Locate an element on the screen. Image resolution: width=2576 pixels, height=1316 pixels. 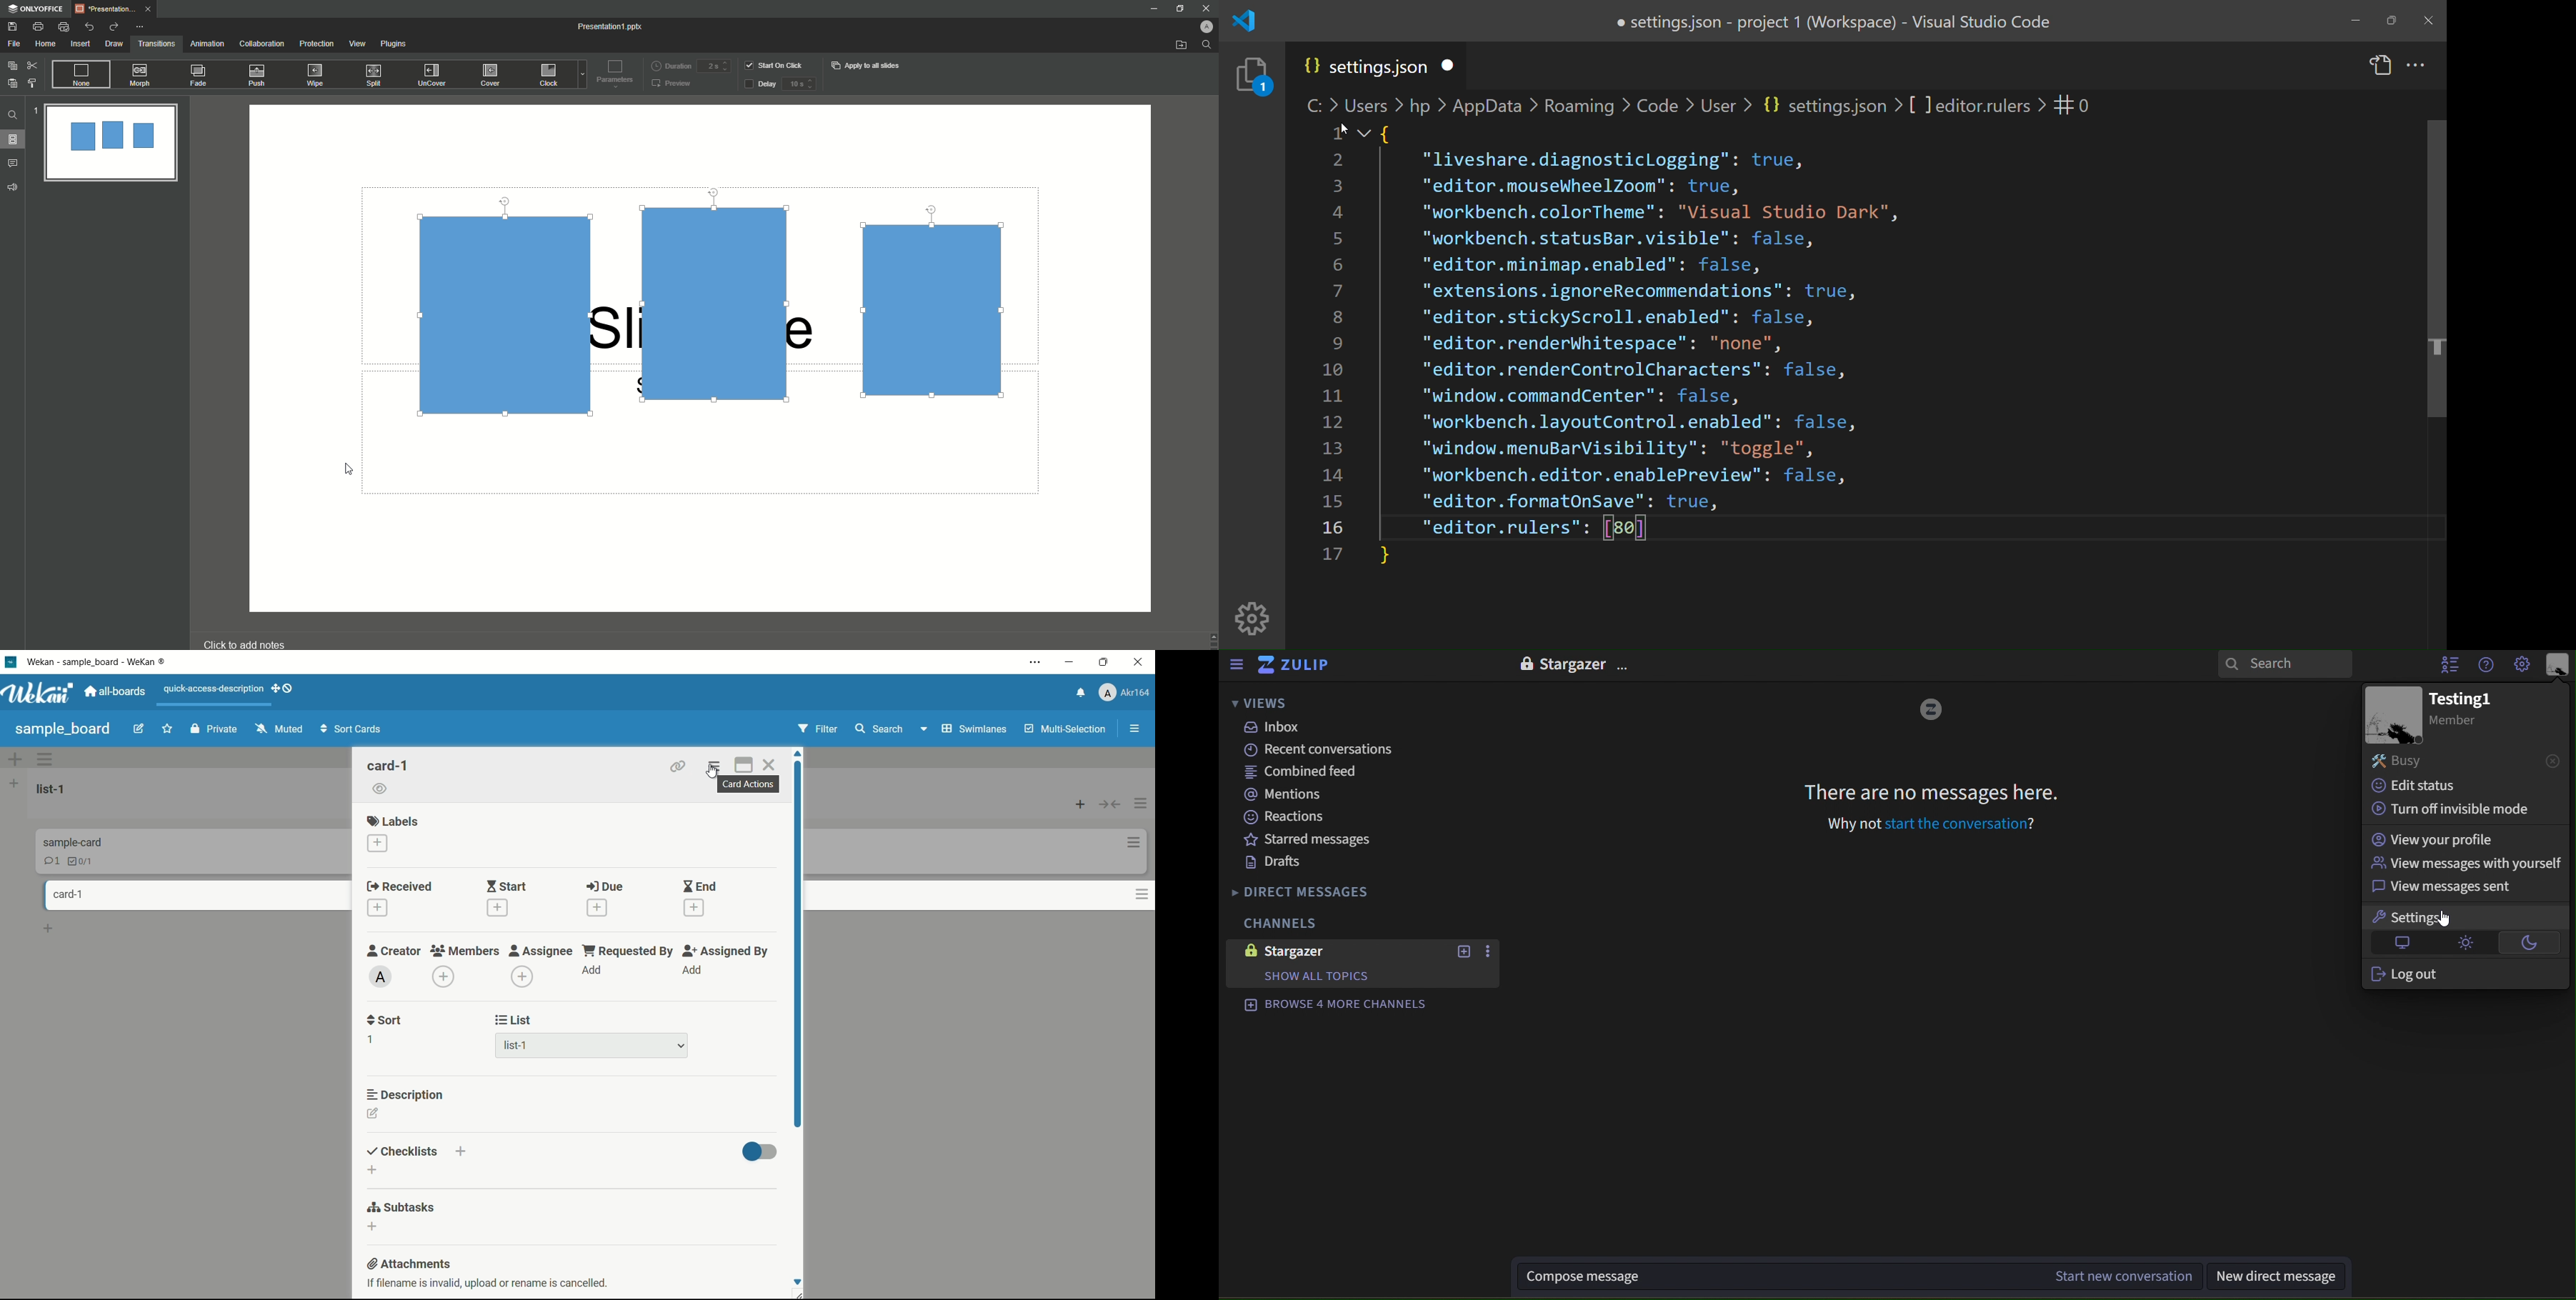
delay input is located at coordinates (799, 84).